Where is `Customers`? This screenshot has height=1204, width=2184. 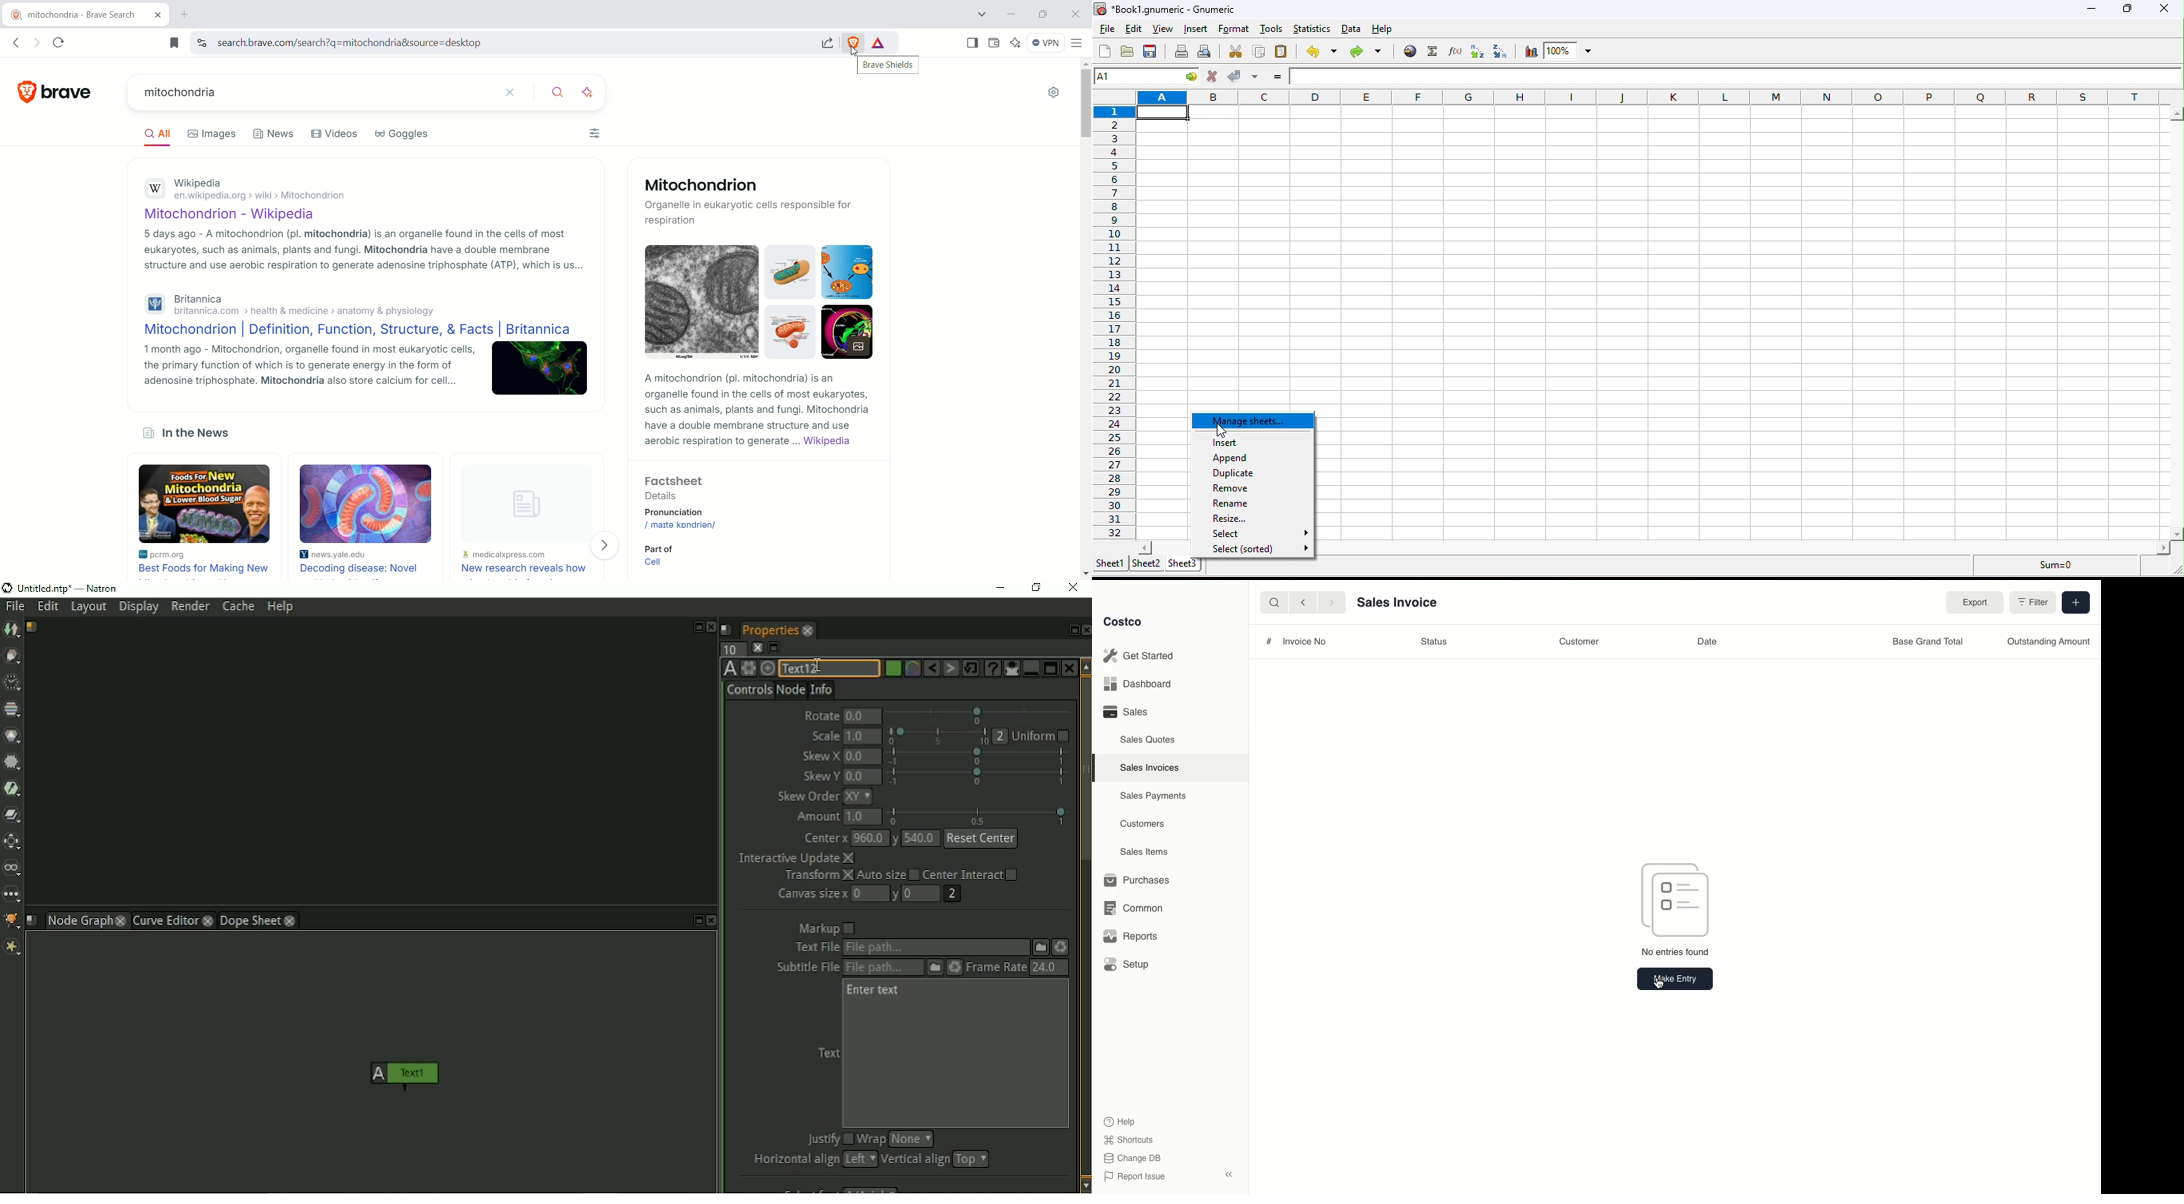 Customers is located at coordinates (1145, 824).